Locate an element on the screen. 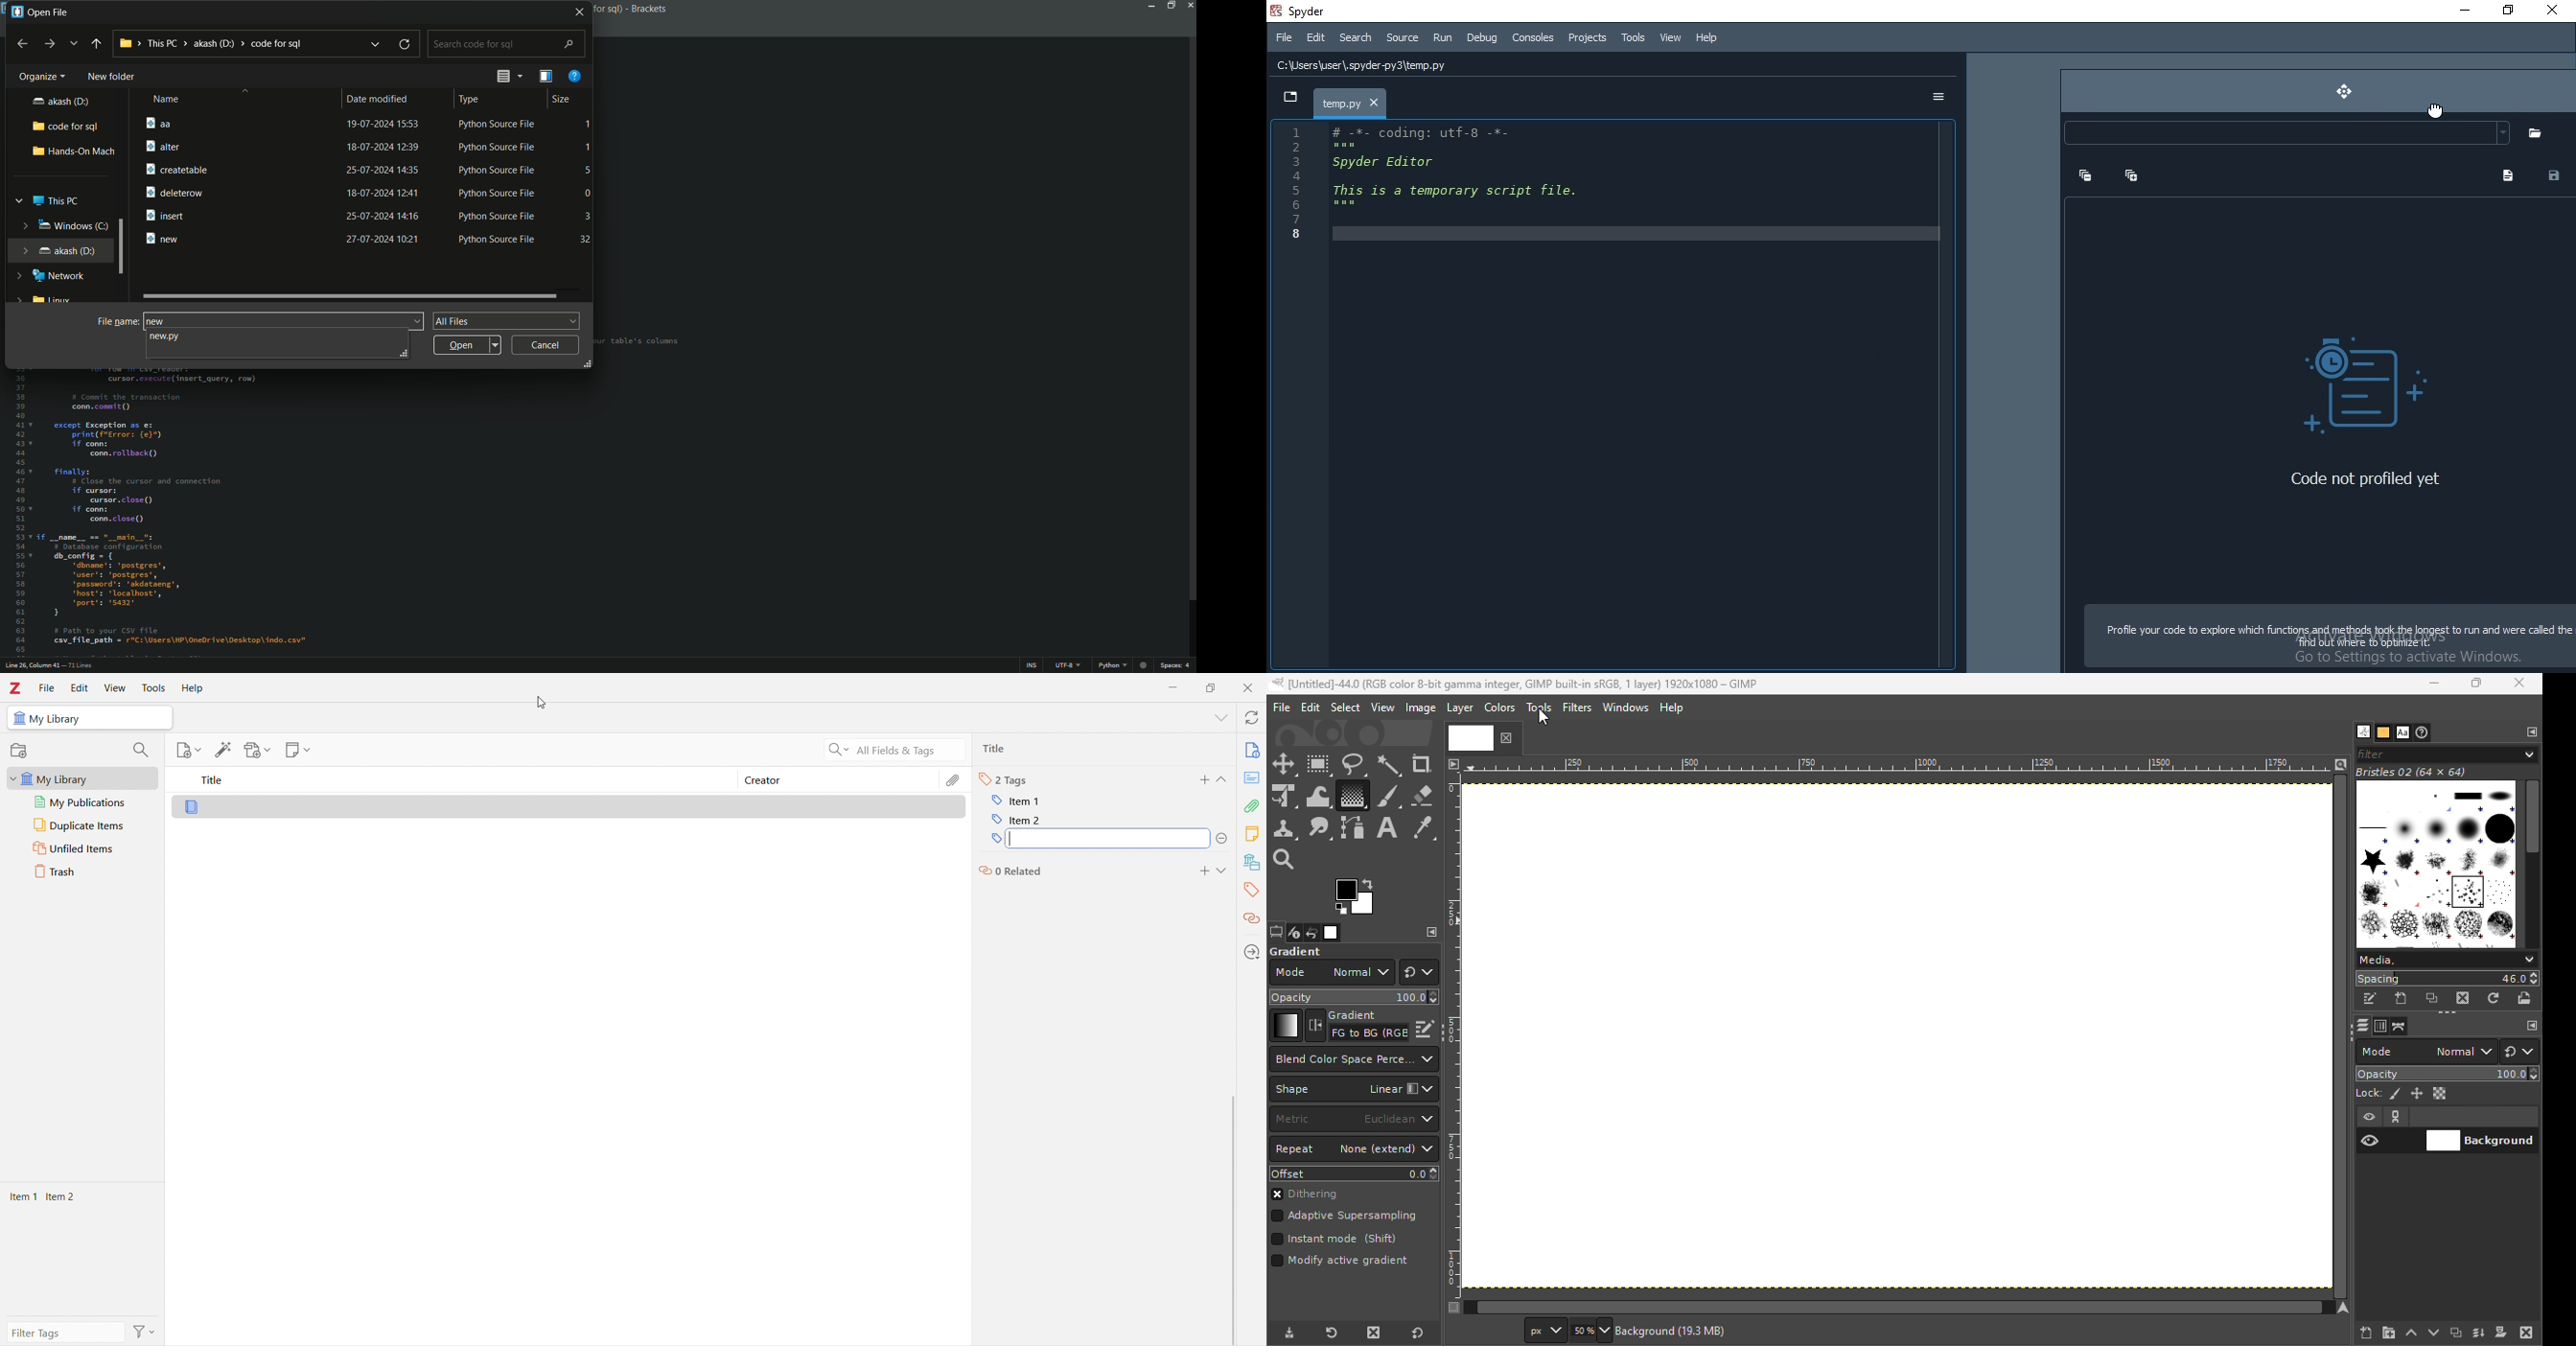 This screenshot has height=1372, width=2576. item 1 is located at coordinates (1018, 800).